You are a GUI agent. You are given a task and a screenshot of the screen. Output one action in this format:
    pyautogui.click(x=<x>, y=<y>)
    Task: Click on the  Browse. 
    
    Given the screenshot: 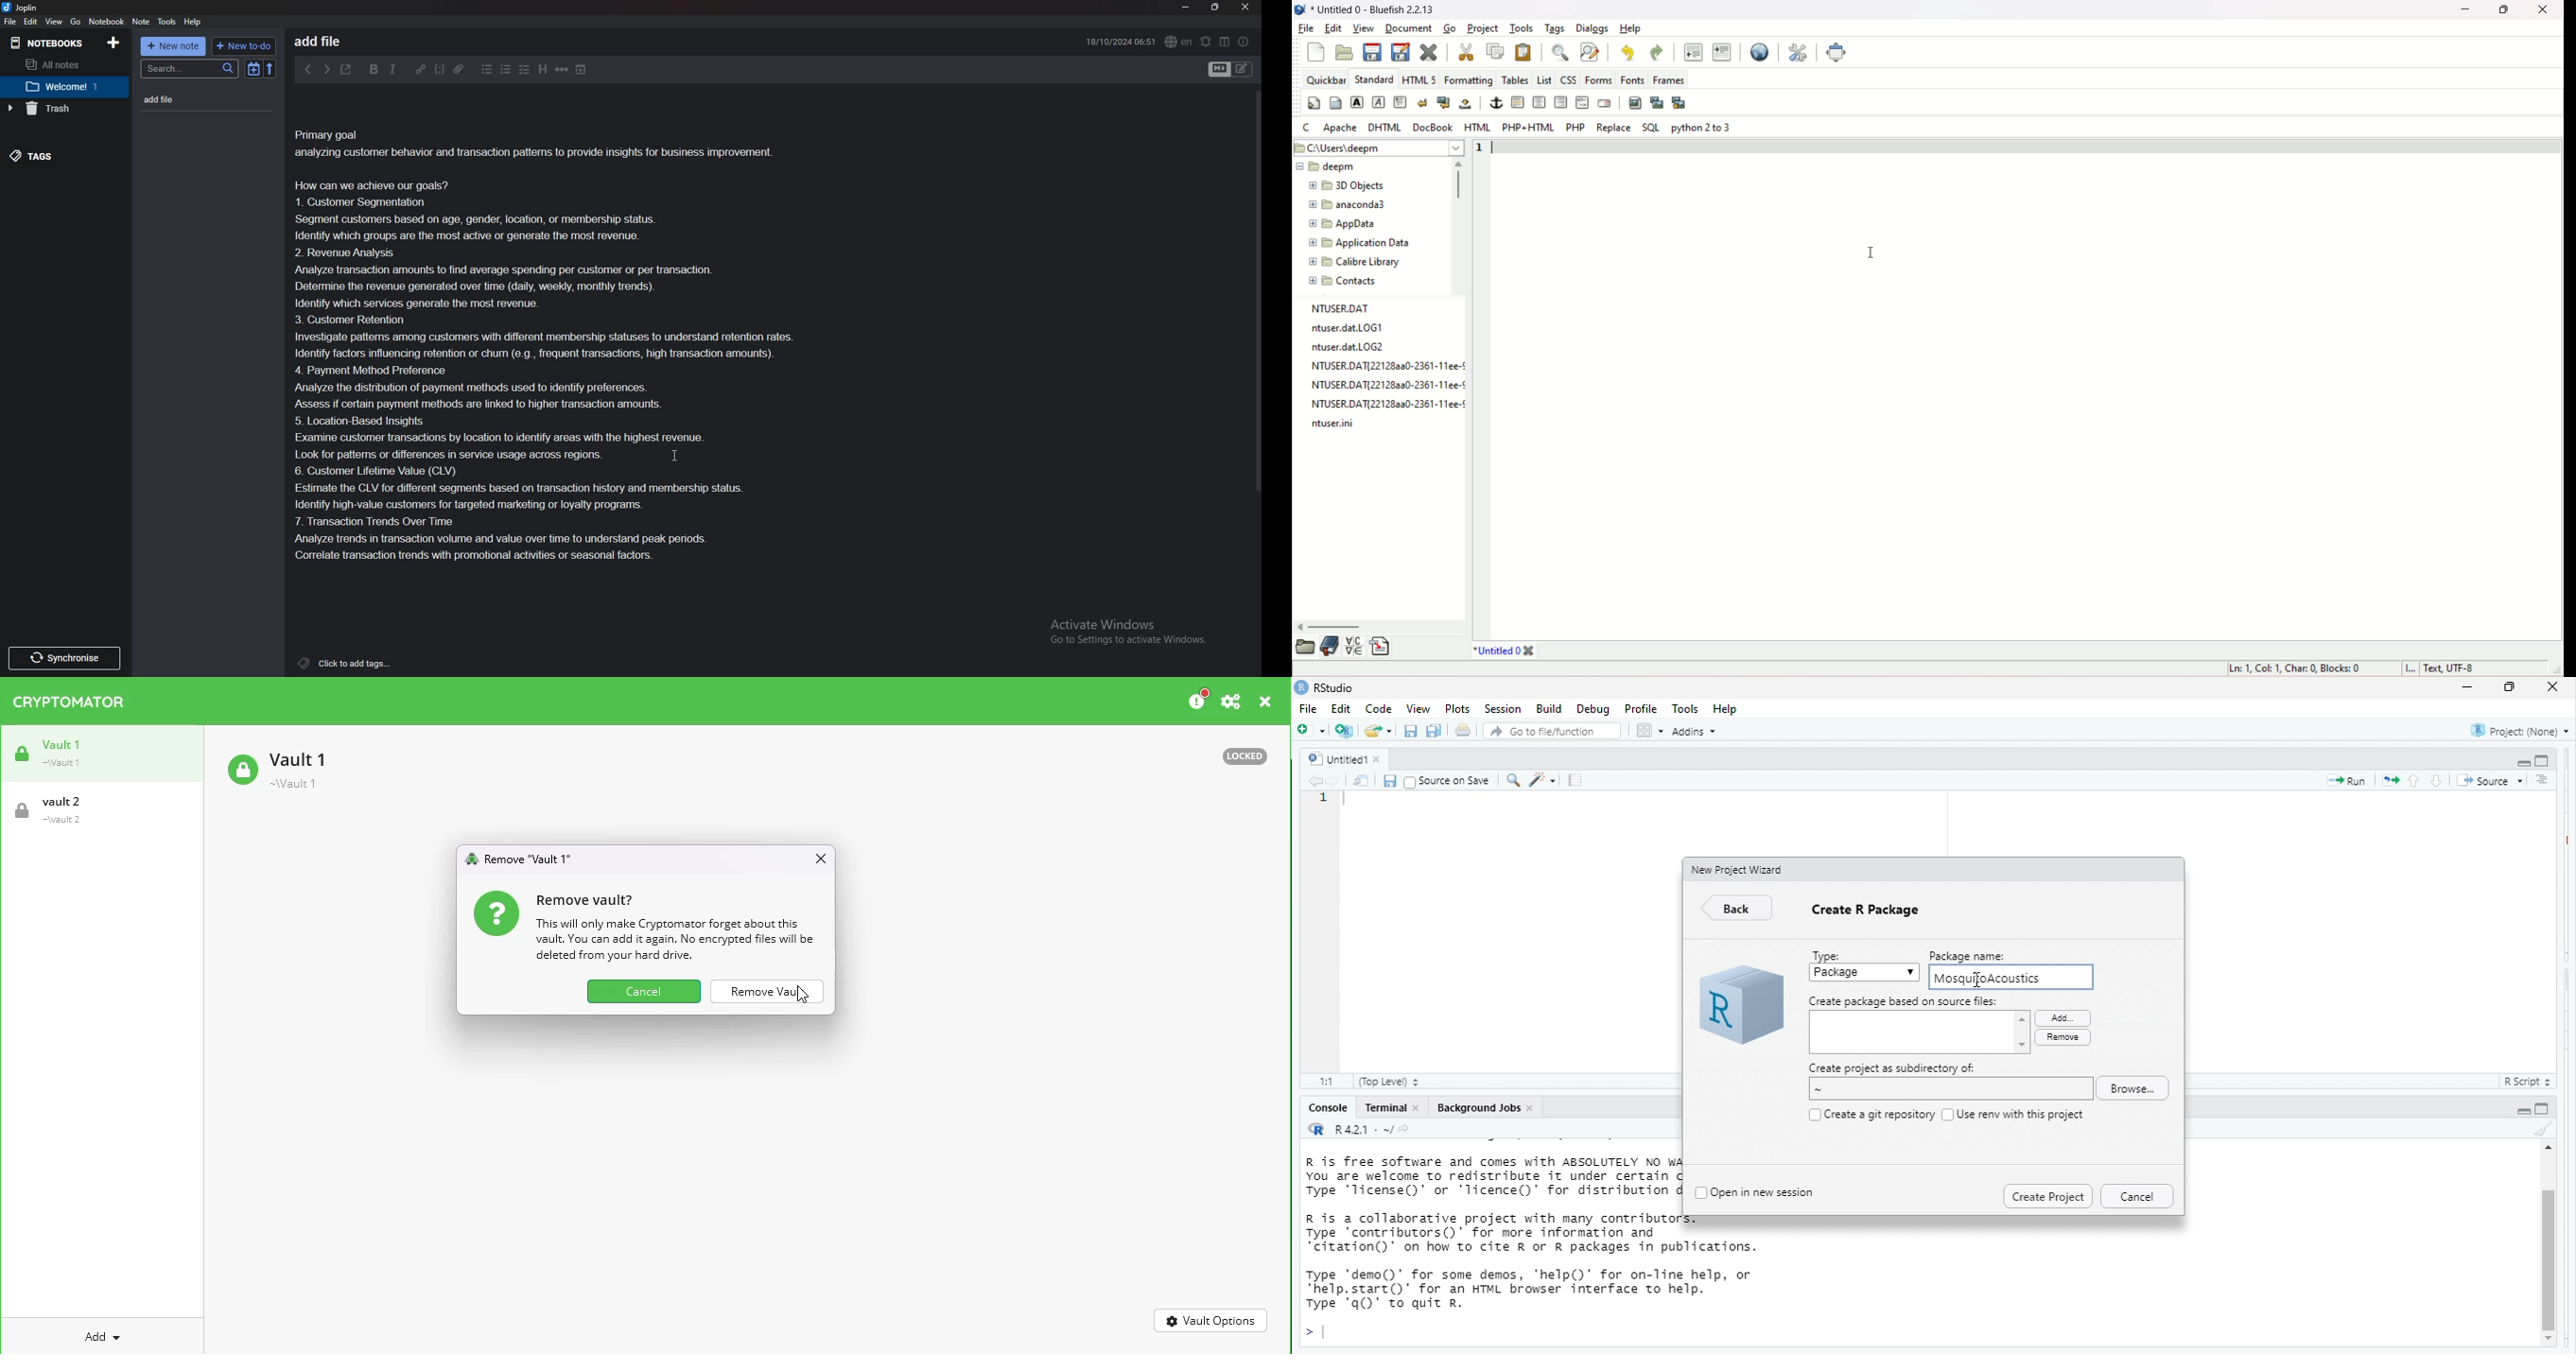 What is the action you would take?
    pyautogui.click(x=2137, y=1089)
    